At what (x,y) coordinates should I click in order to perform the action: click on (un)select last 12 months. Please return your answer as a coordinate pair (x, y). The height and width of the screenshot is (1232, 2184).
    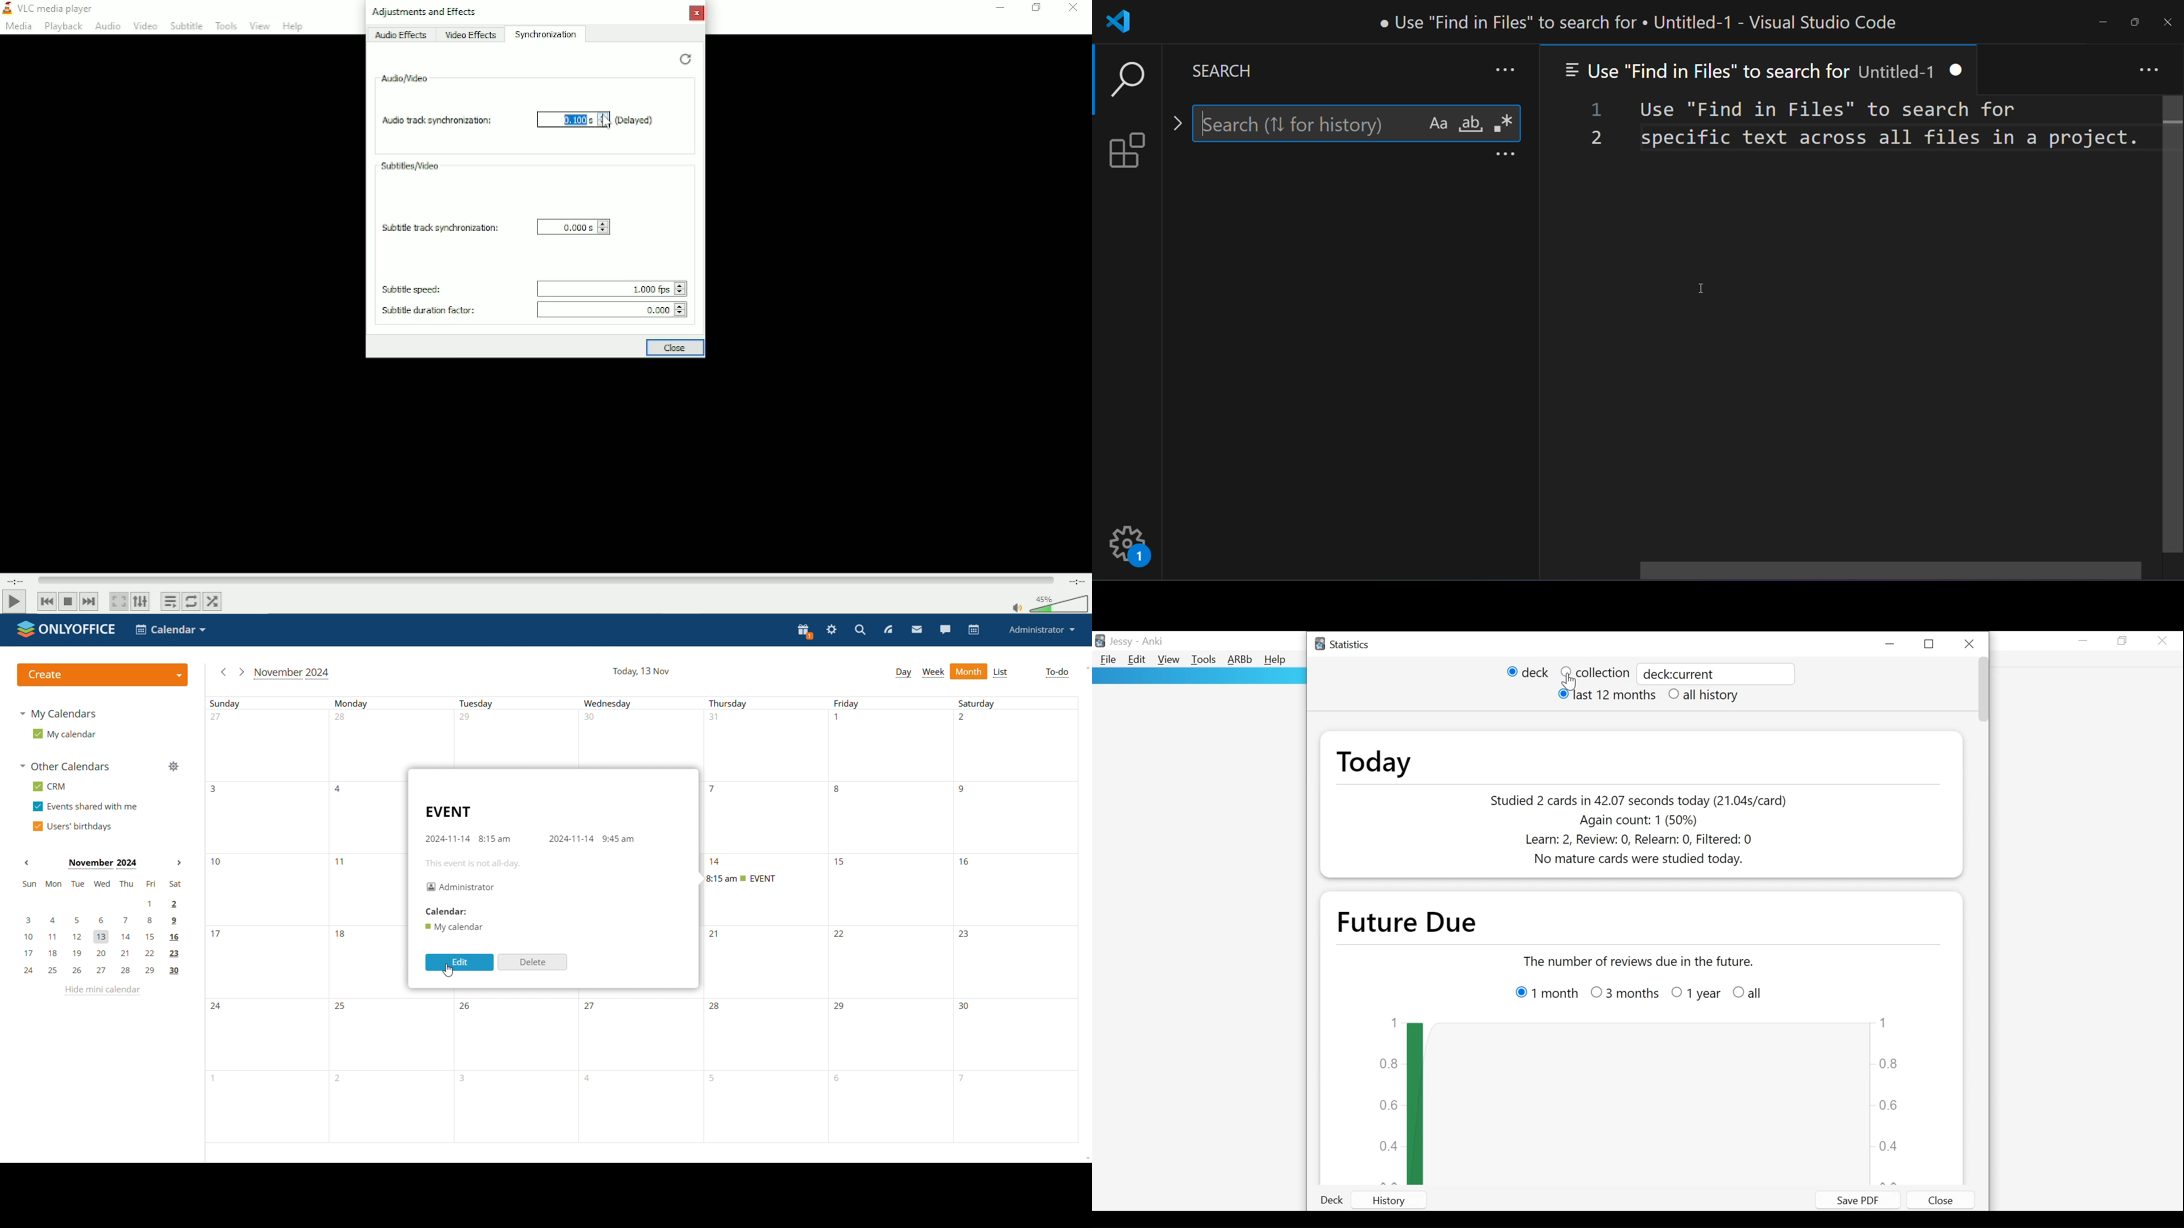
    Looking at the image, I should click on (1605, 696).